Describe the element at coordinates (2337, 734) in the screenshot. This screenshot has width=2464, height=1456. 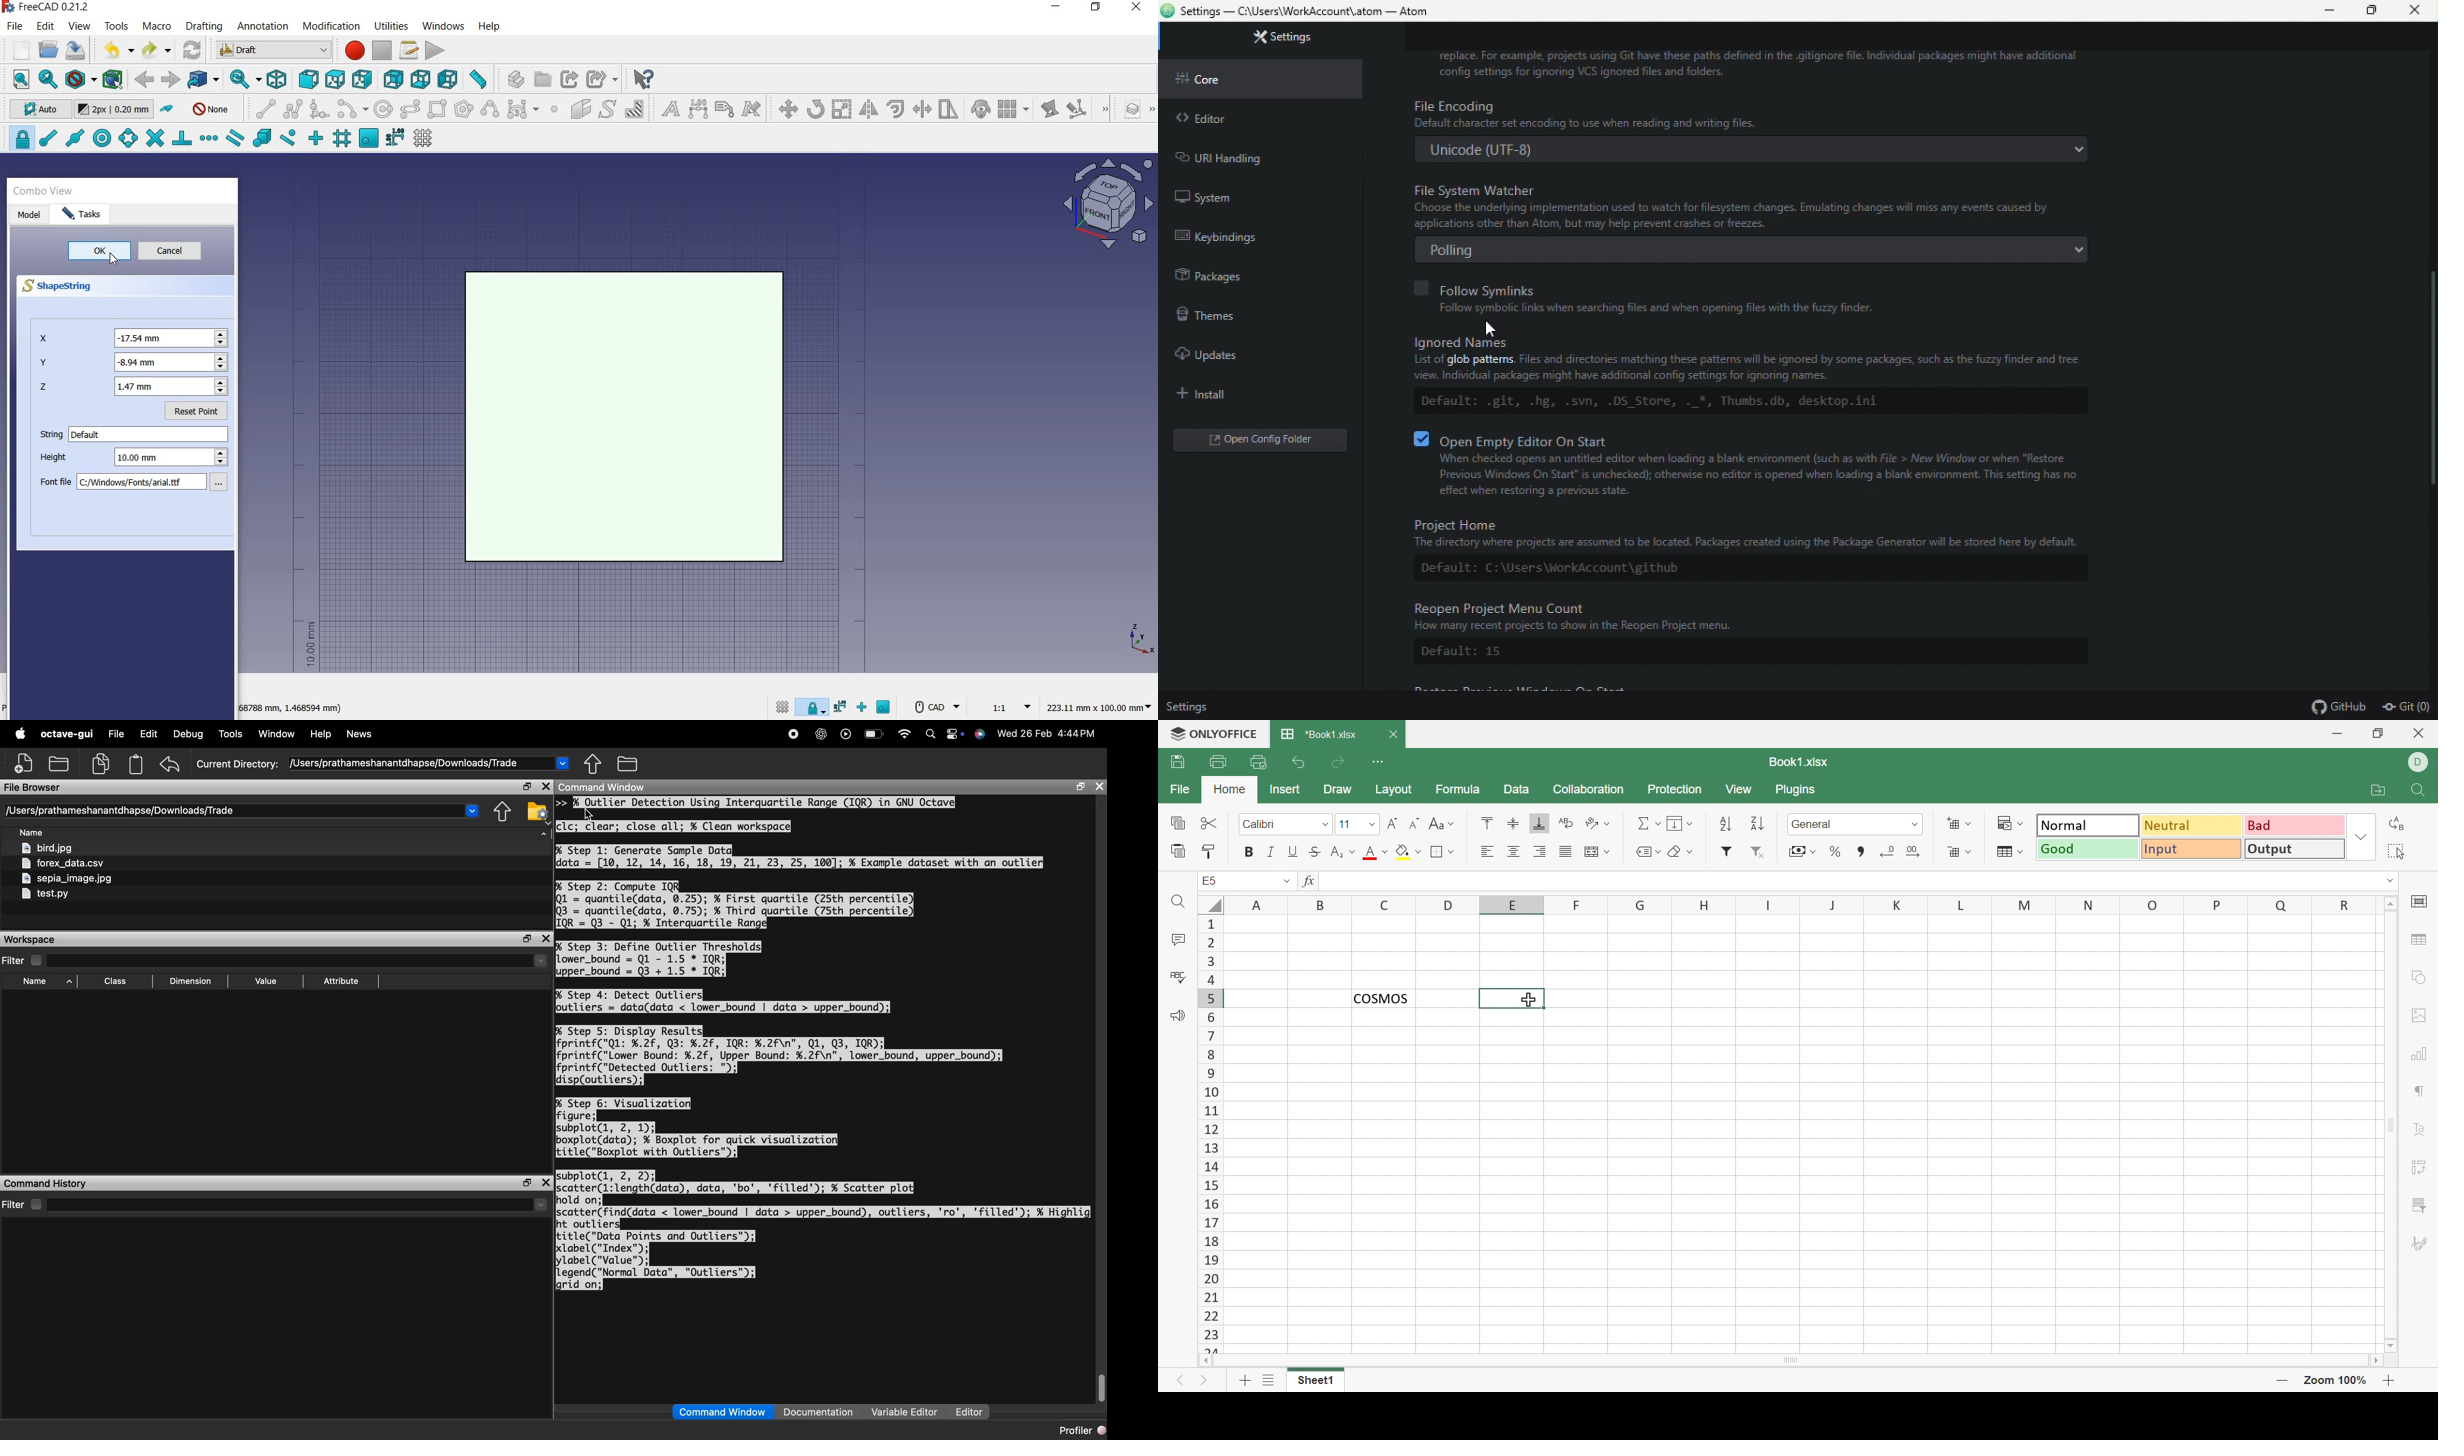
I see `Minimize` at that location.